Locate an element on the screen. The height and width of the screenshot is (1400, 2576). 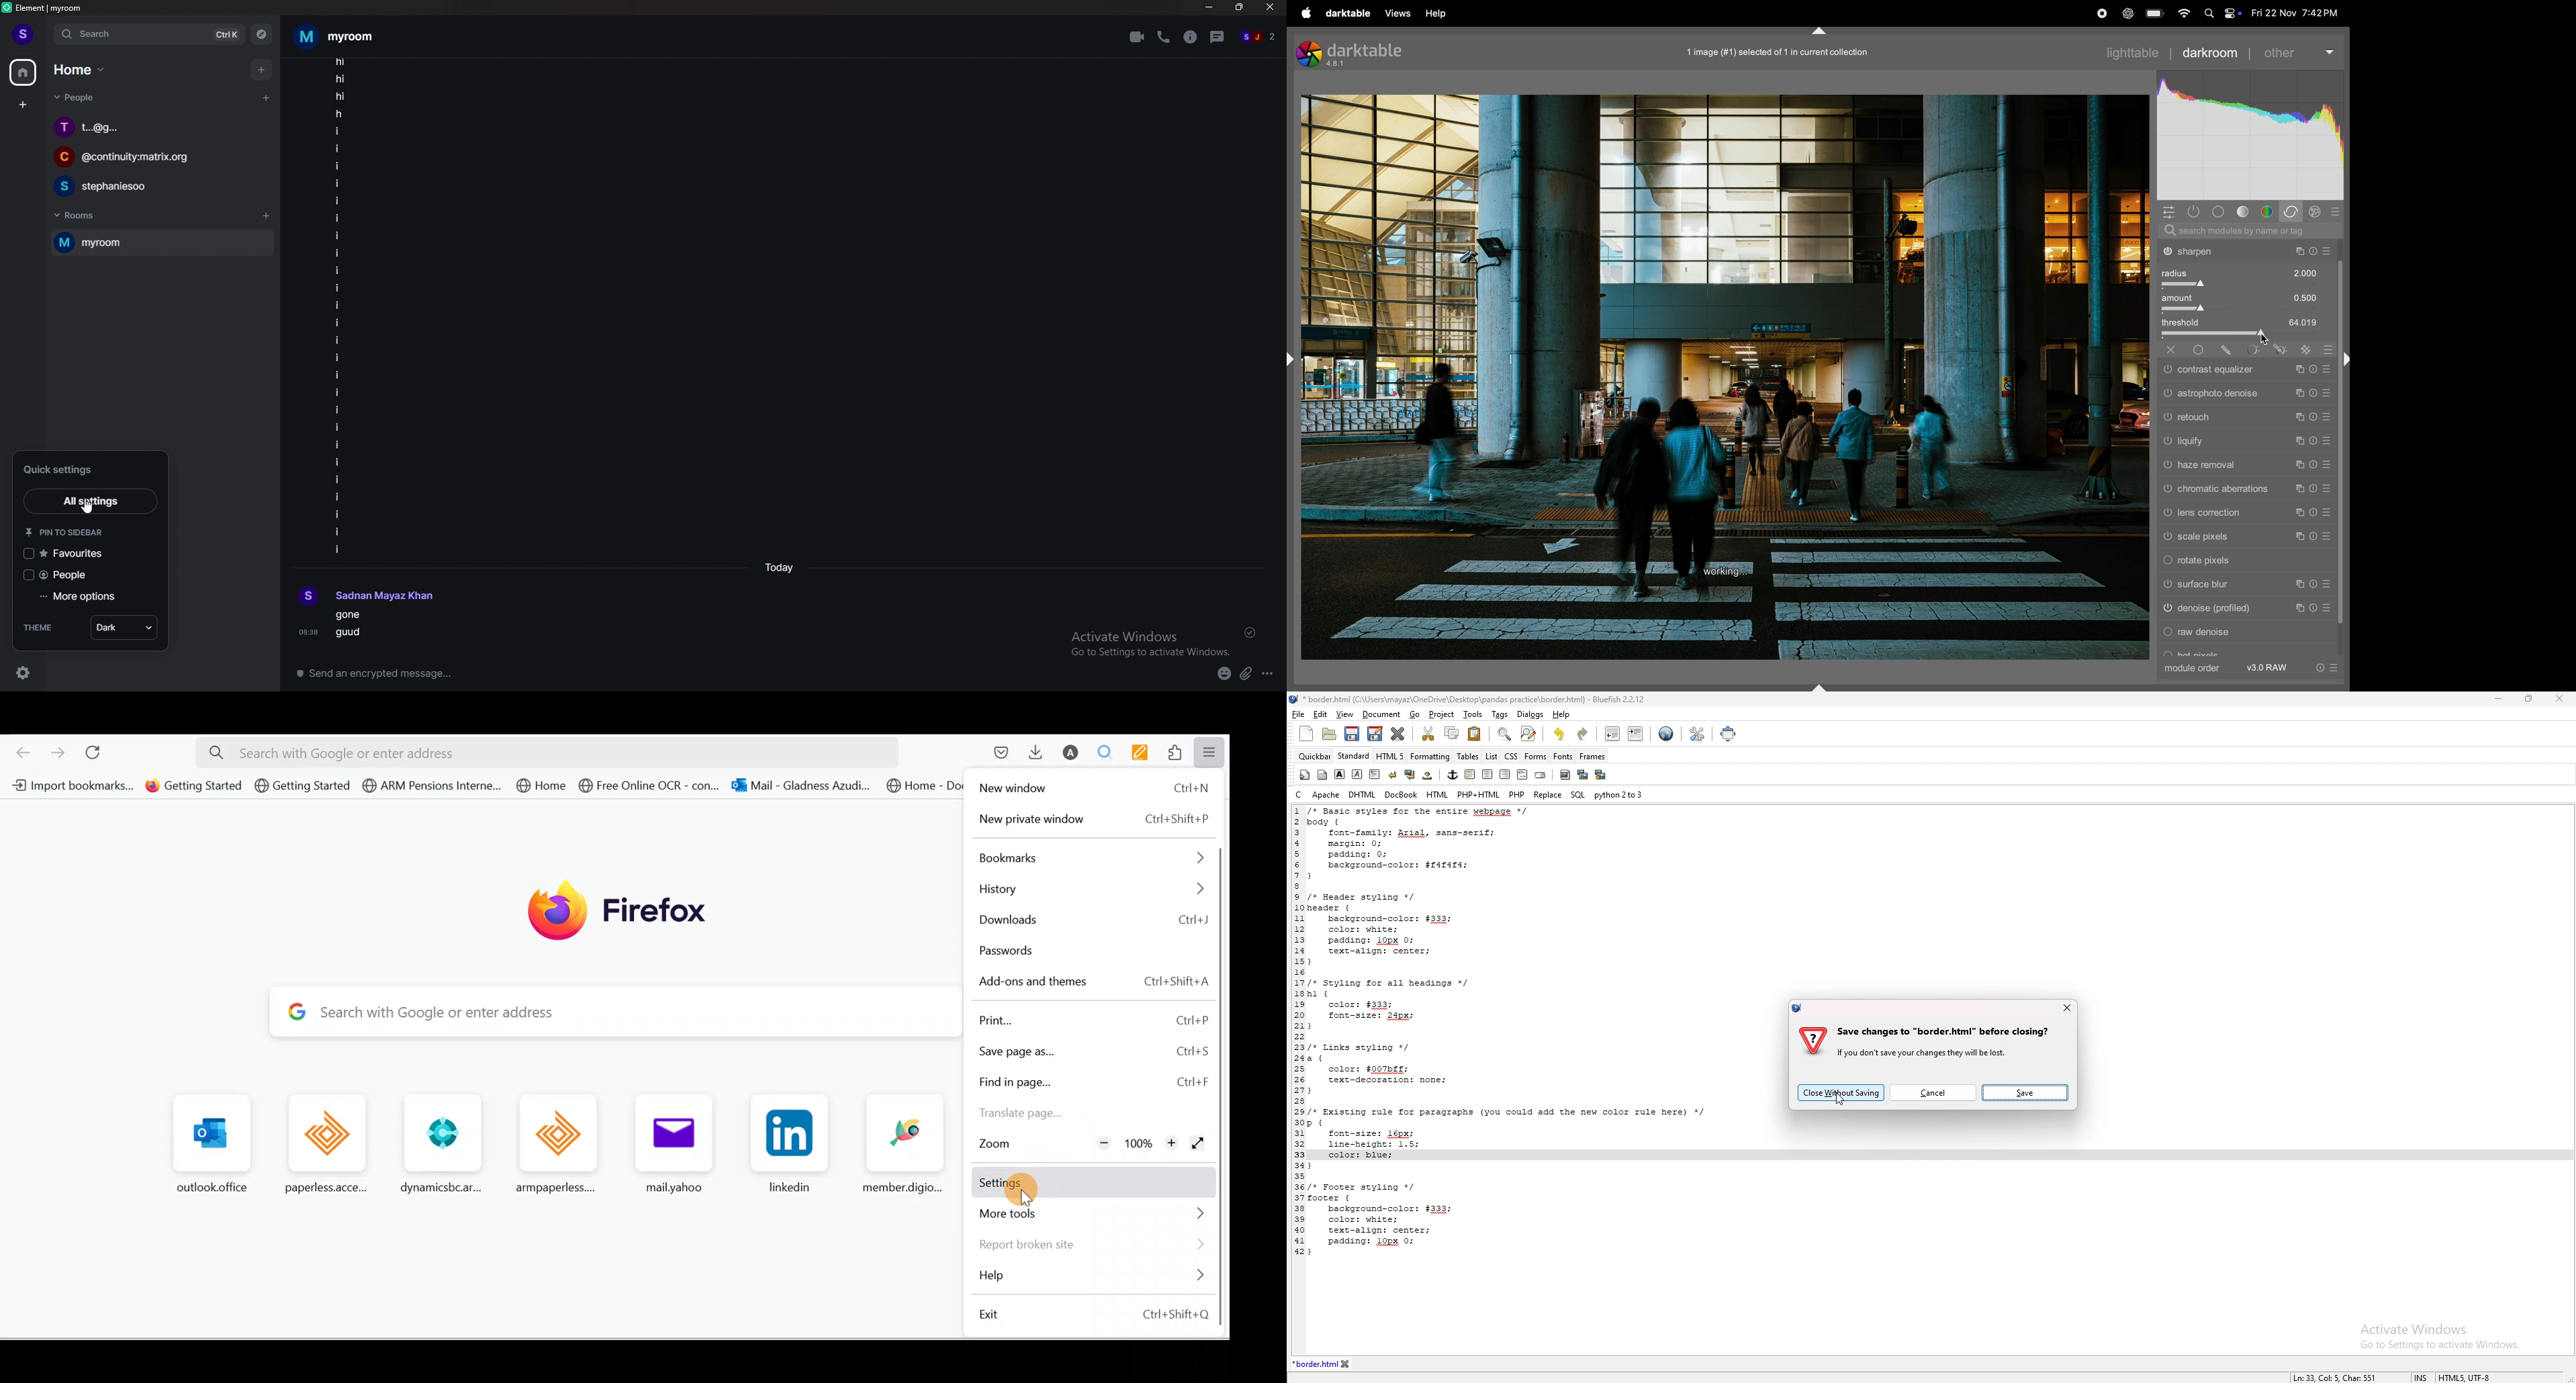
create a space is located at coordinates (21, 105).